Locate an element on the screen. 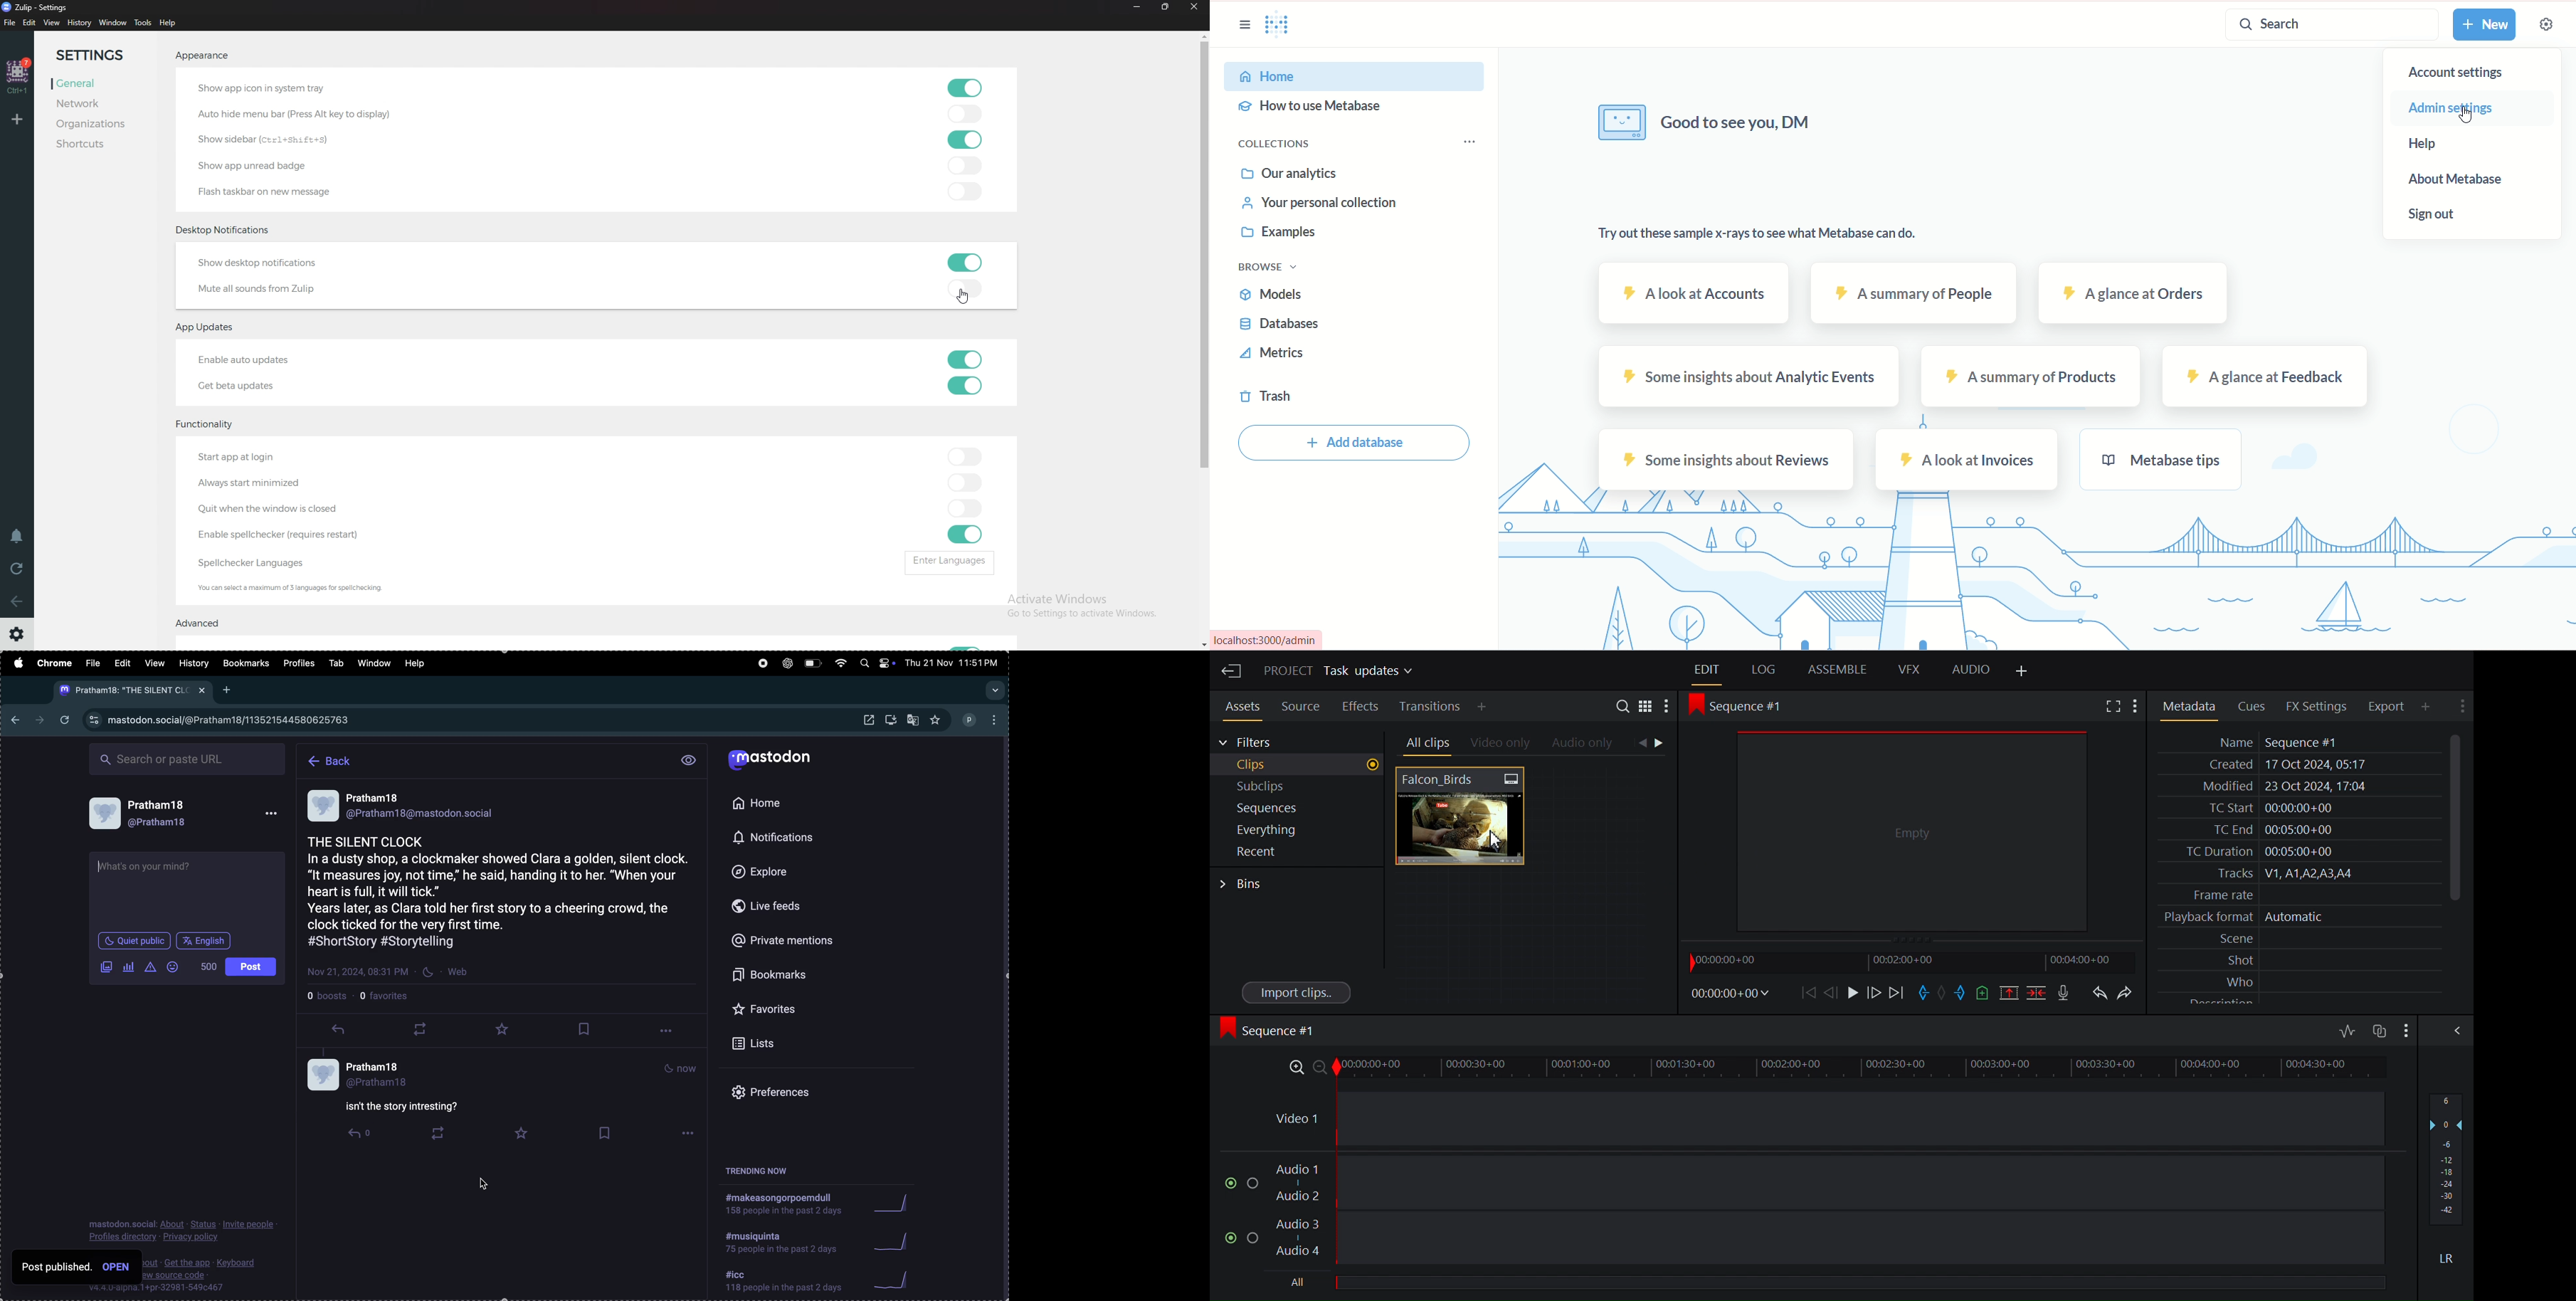 The image size is (2576, 1316). Show everything in the current project is located at coordinates (1295, 830).